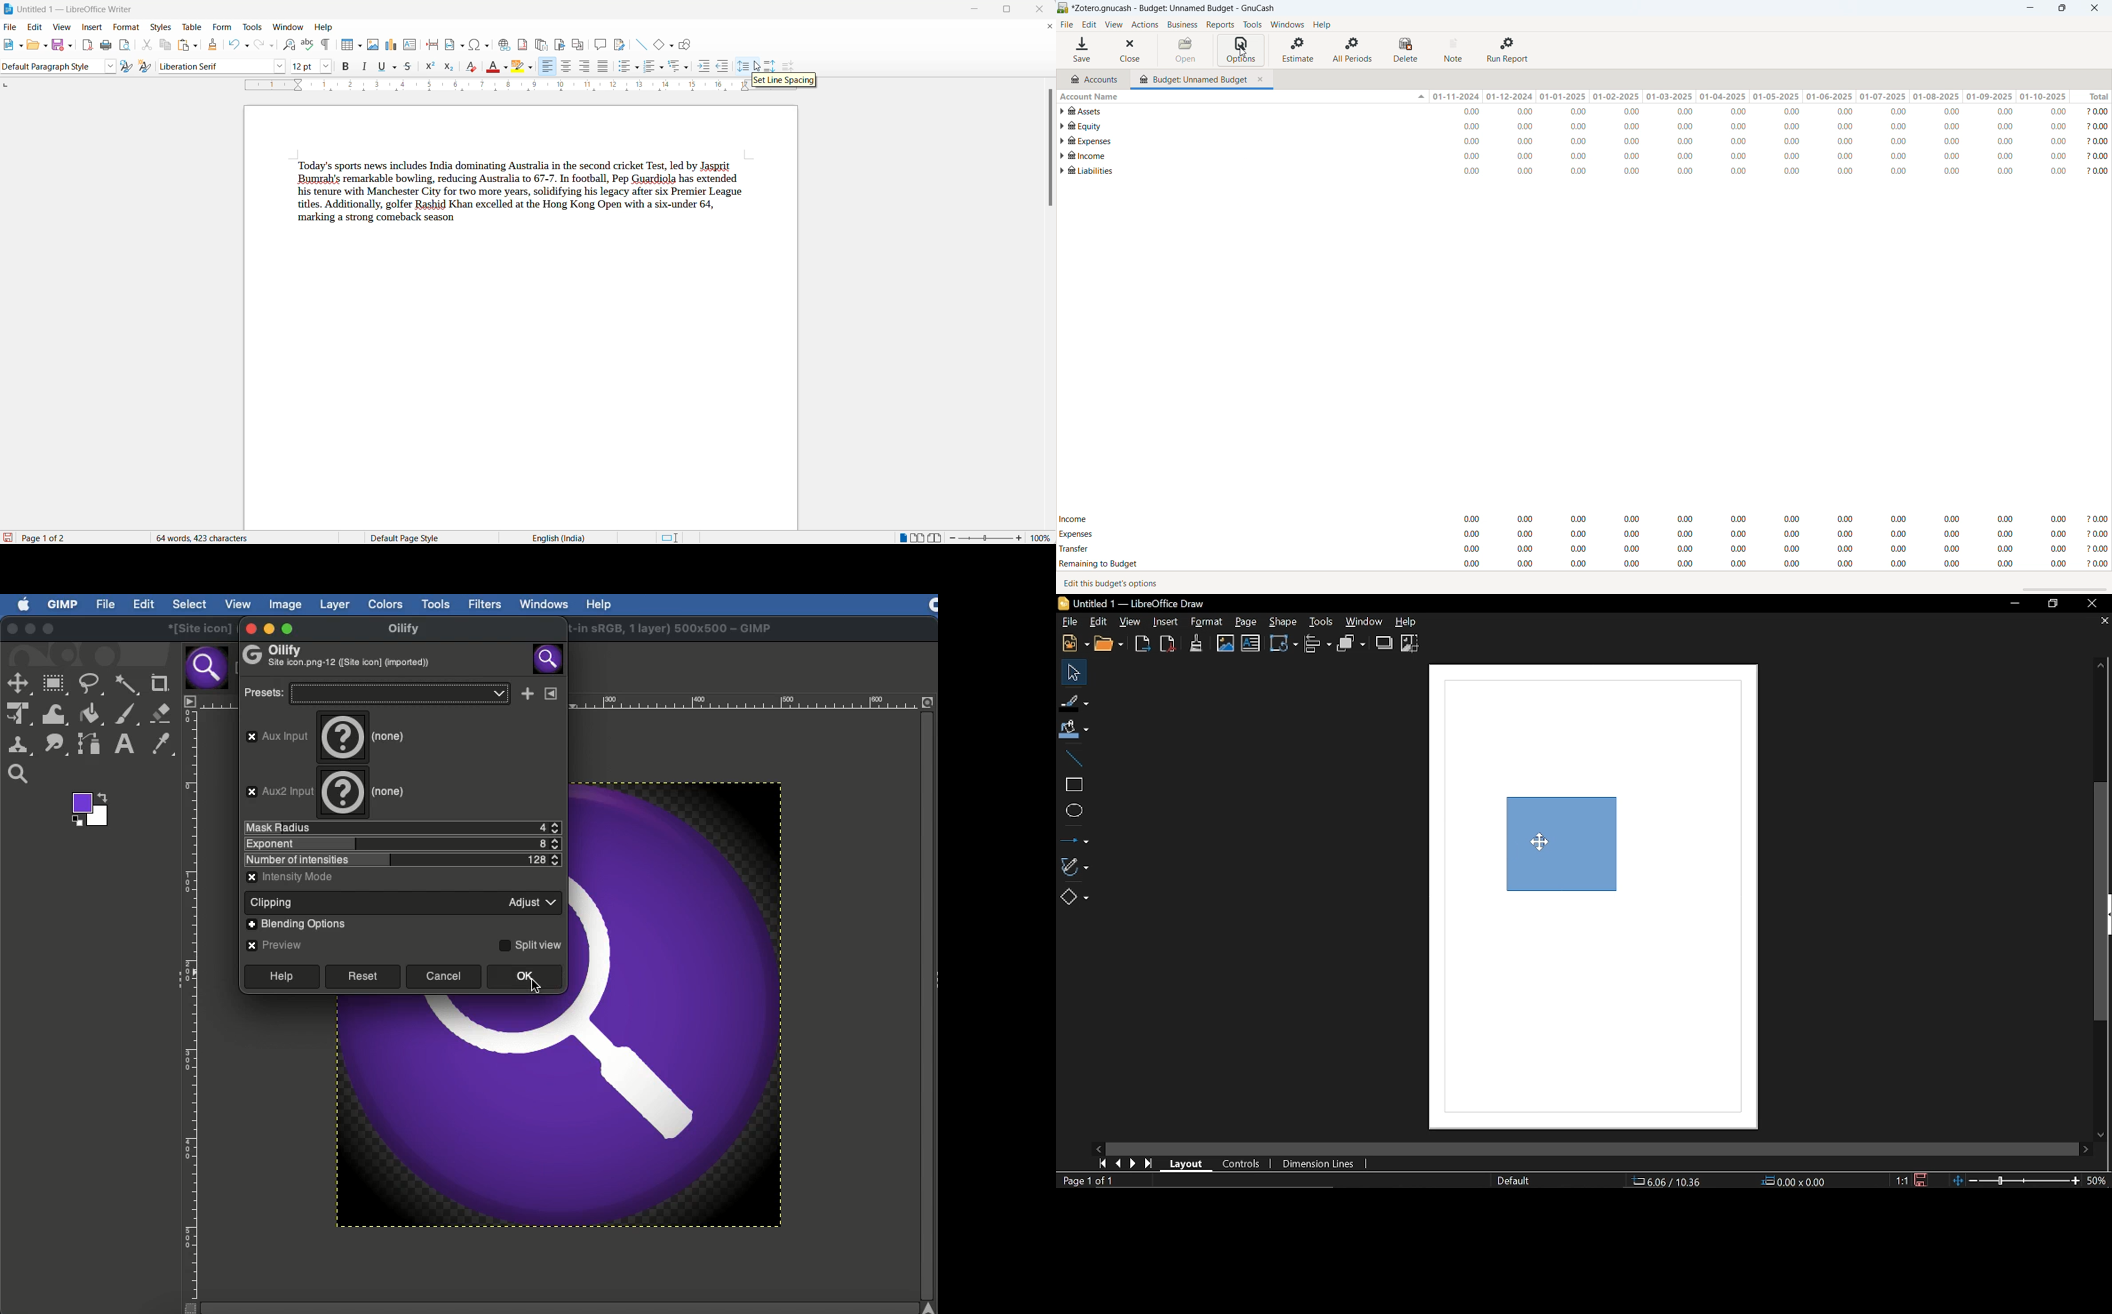 The height and width of the screenshot is (1316, 2128). What do you see at coordinates (1100, 1148) in the screenshot?
I see `Move left` at bounding box center [1100, 1148].